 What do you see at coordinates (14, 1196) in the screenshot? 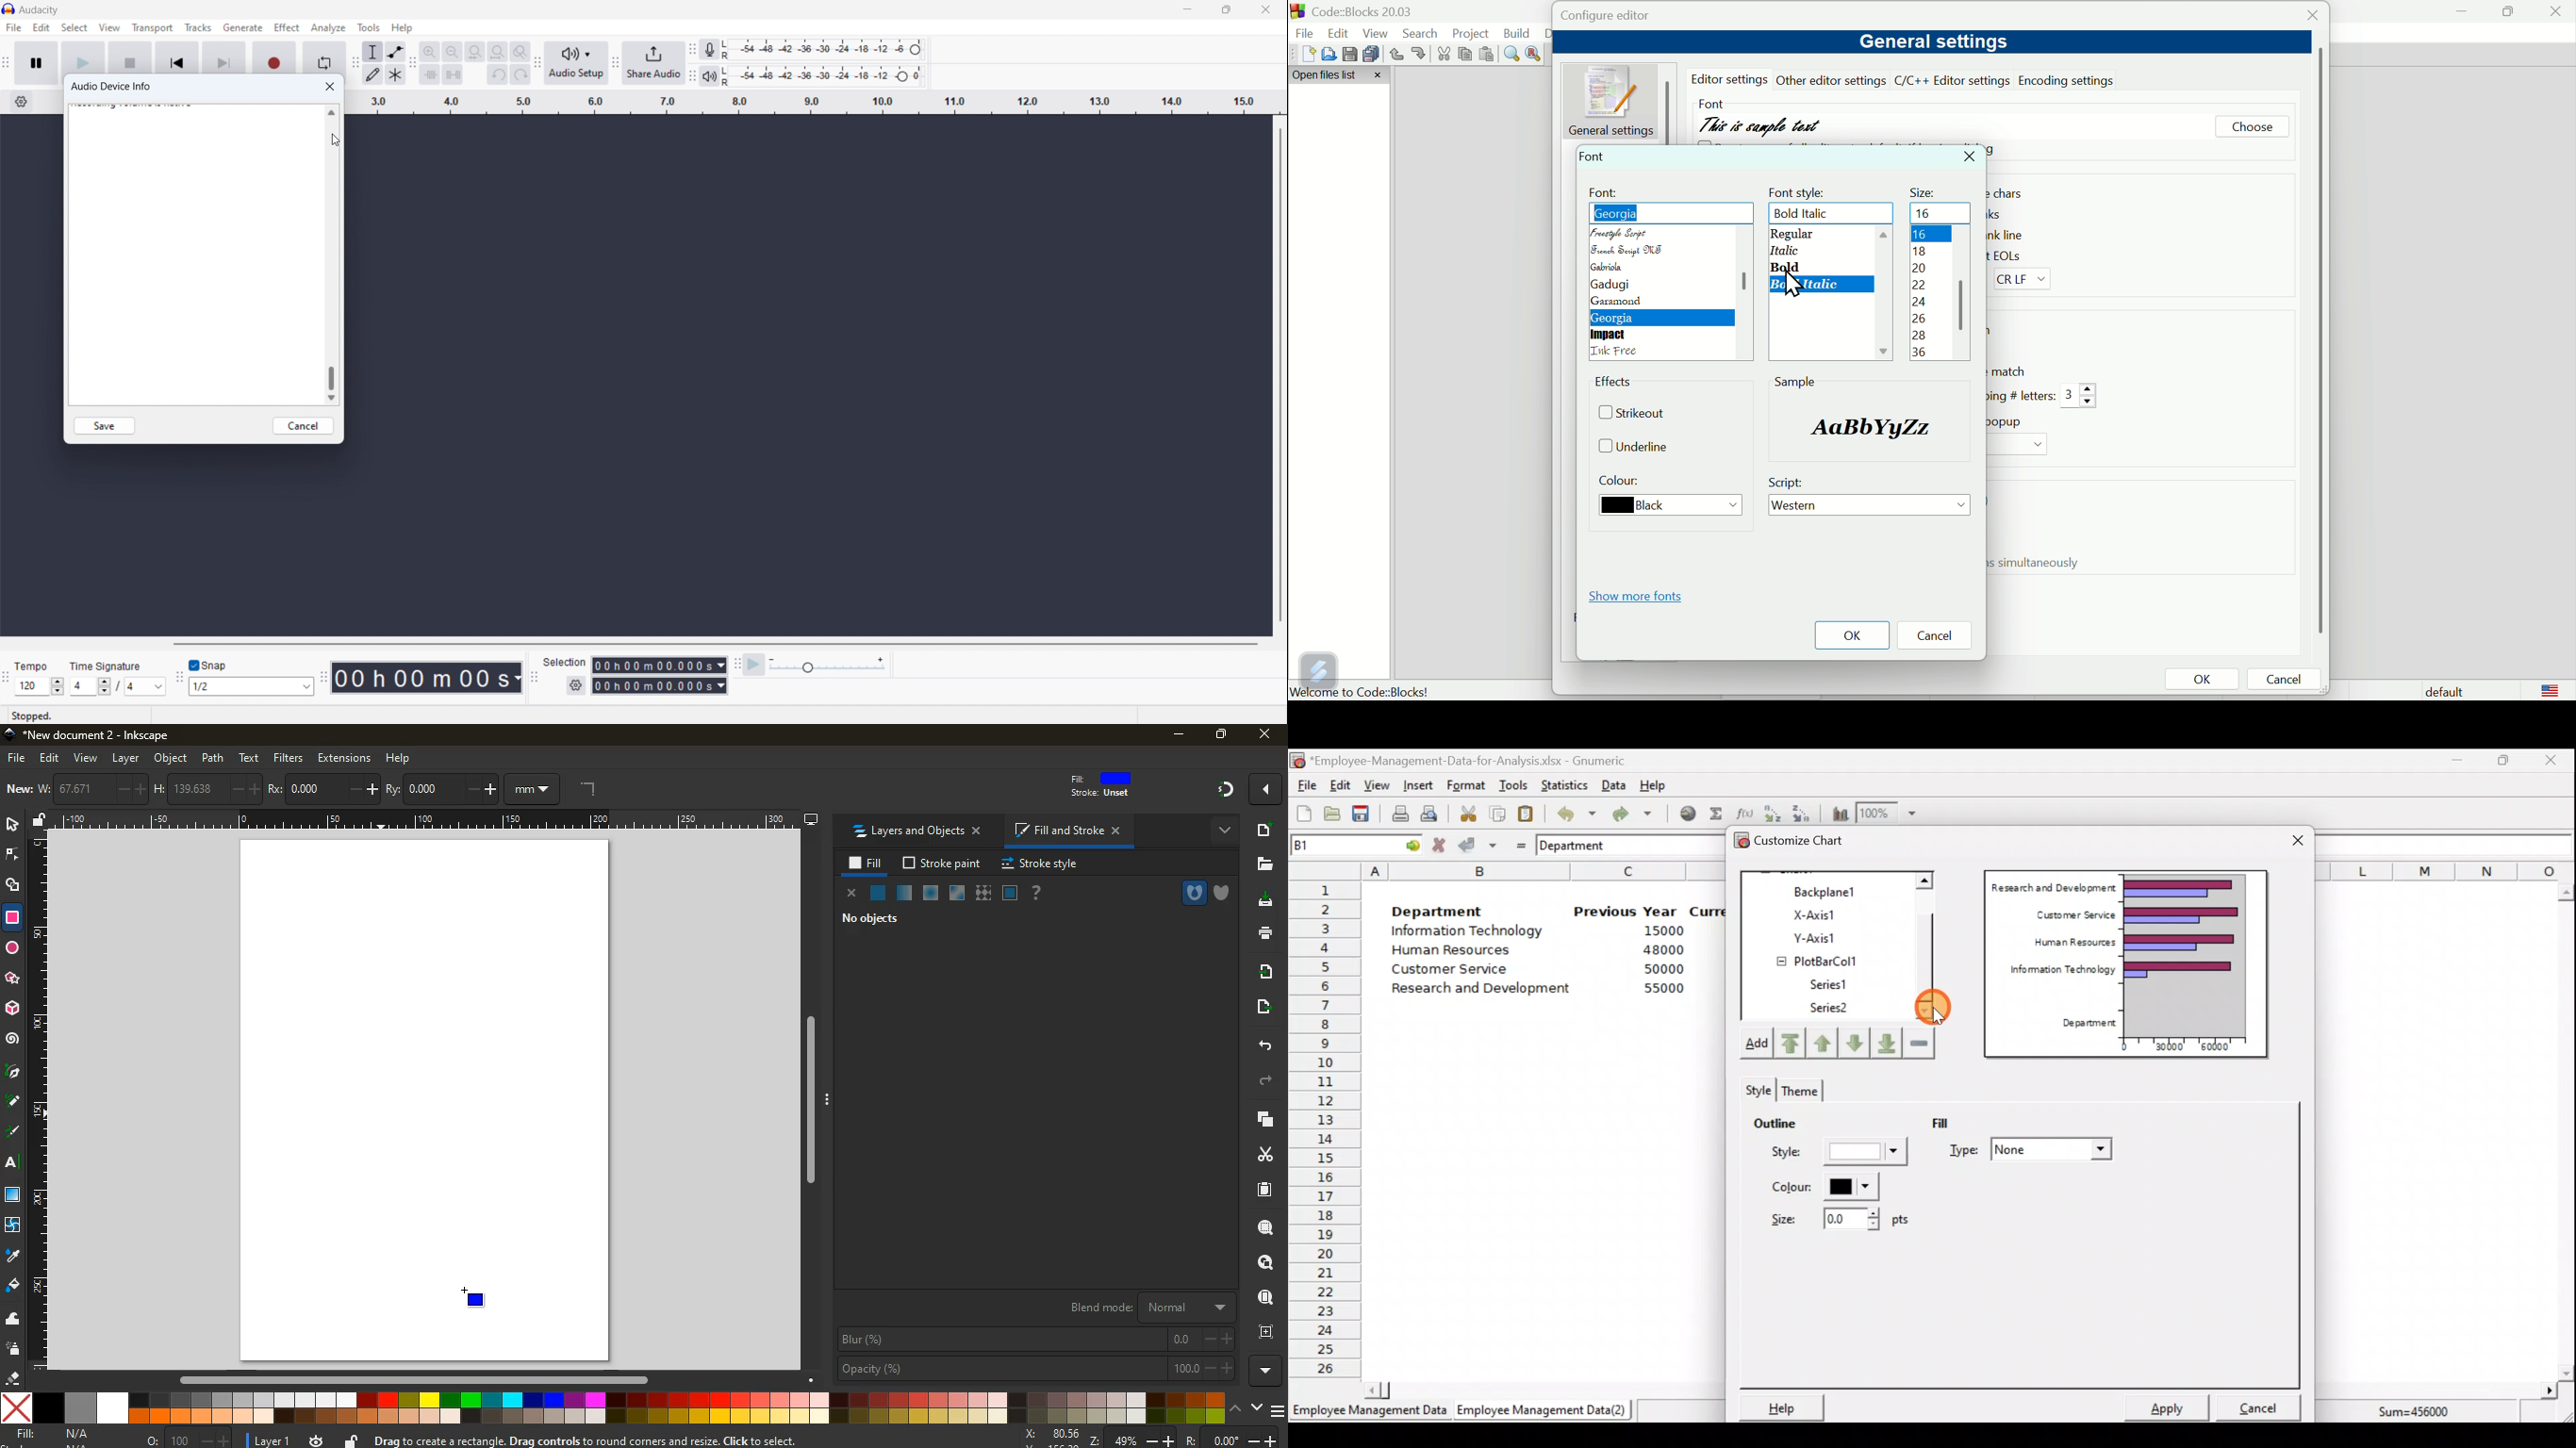
I see `window` at bounding box center [14, 1196].